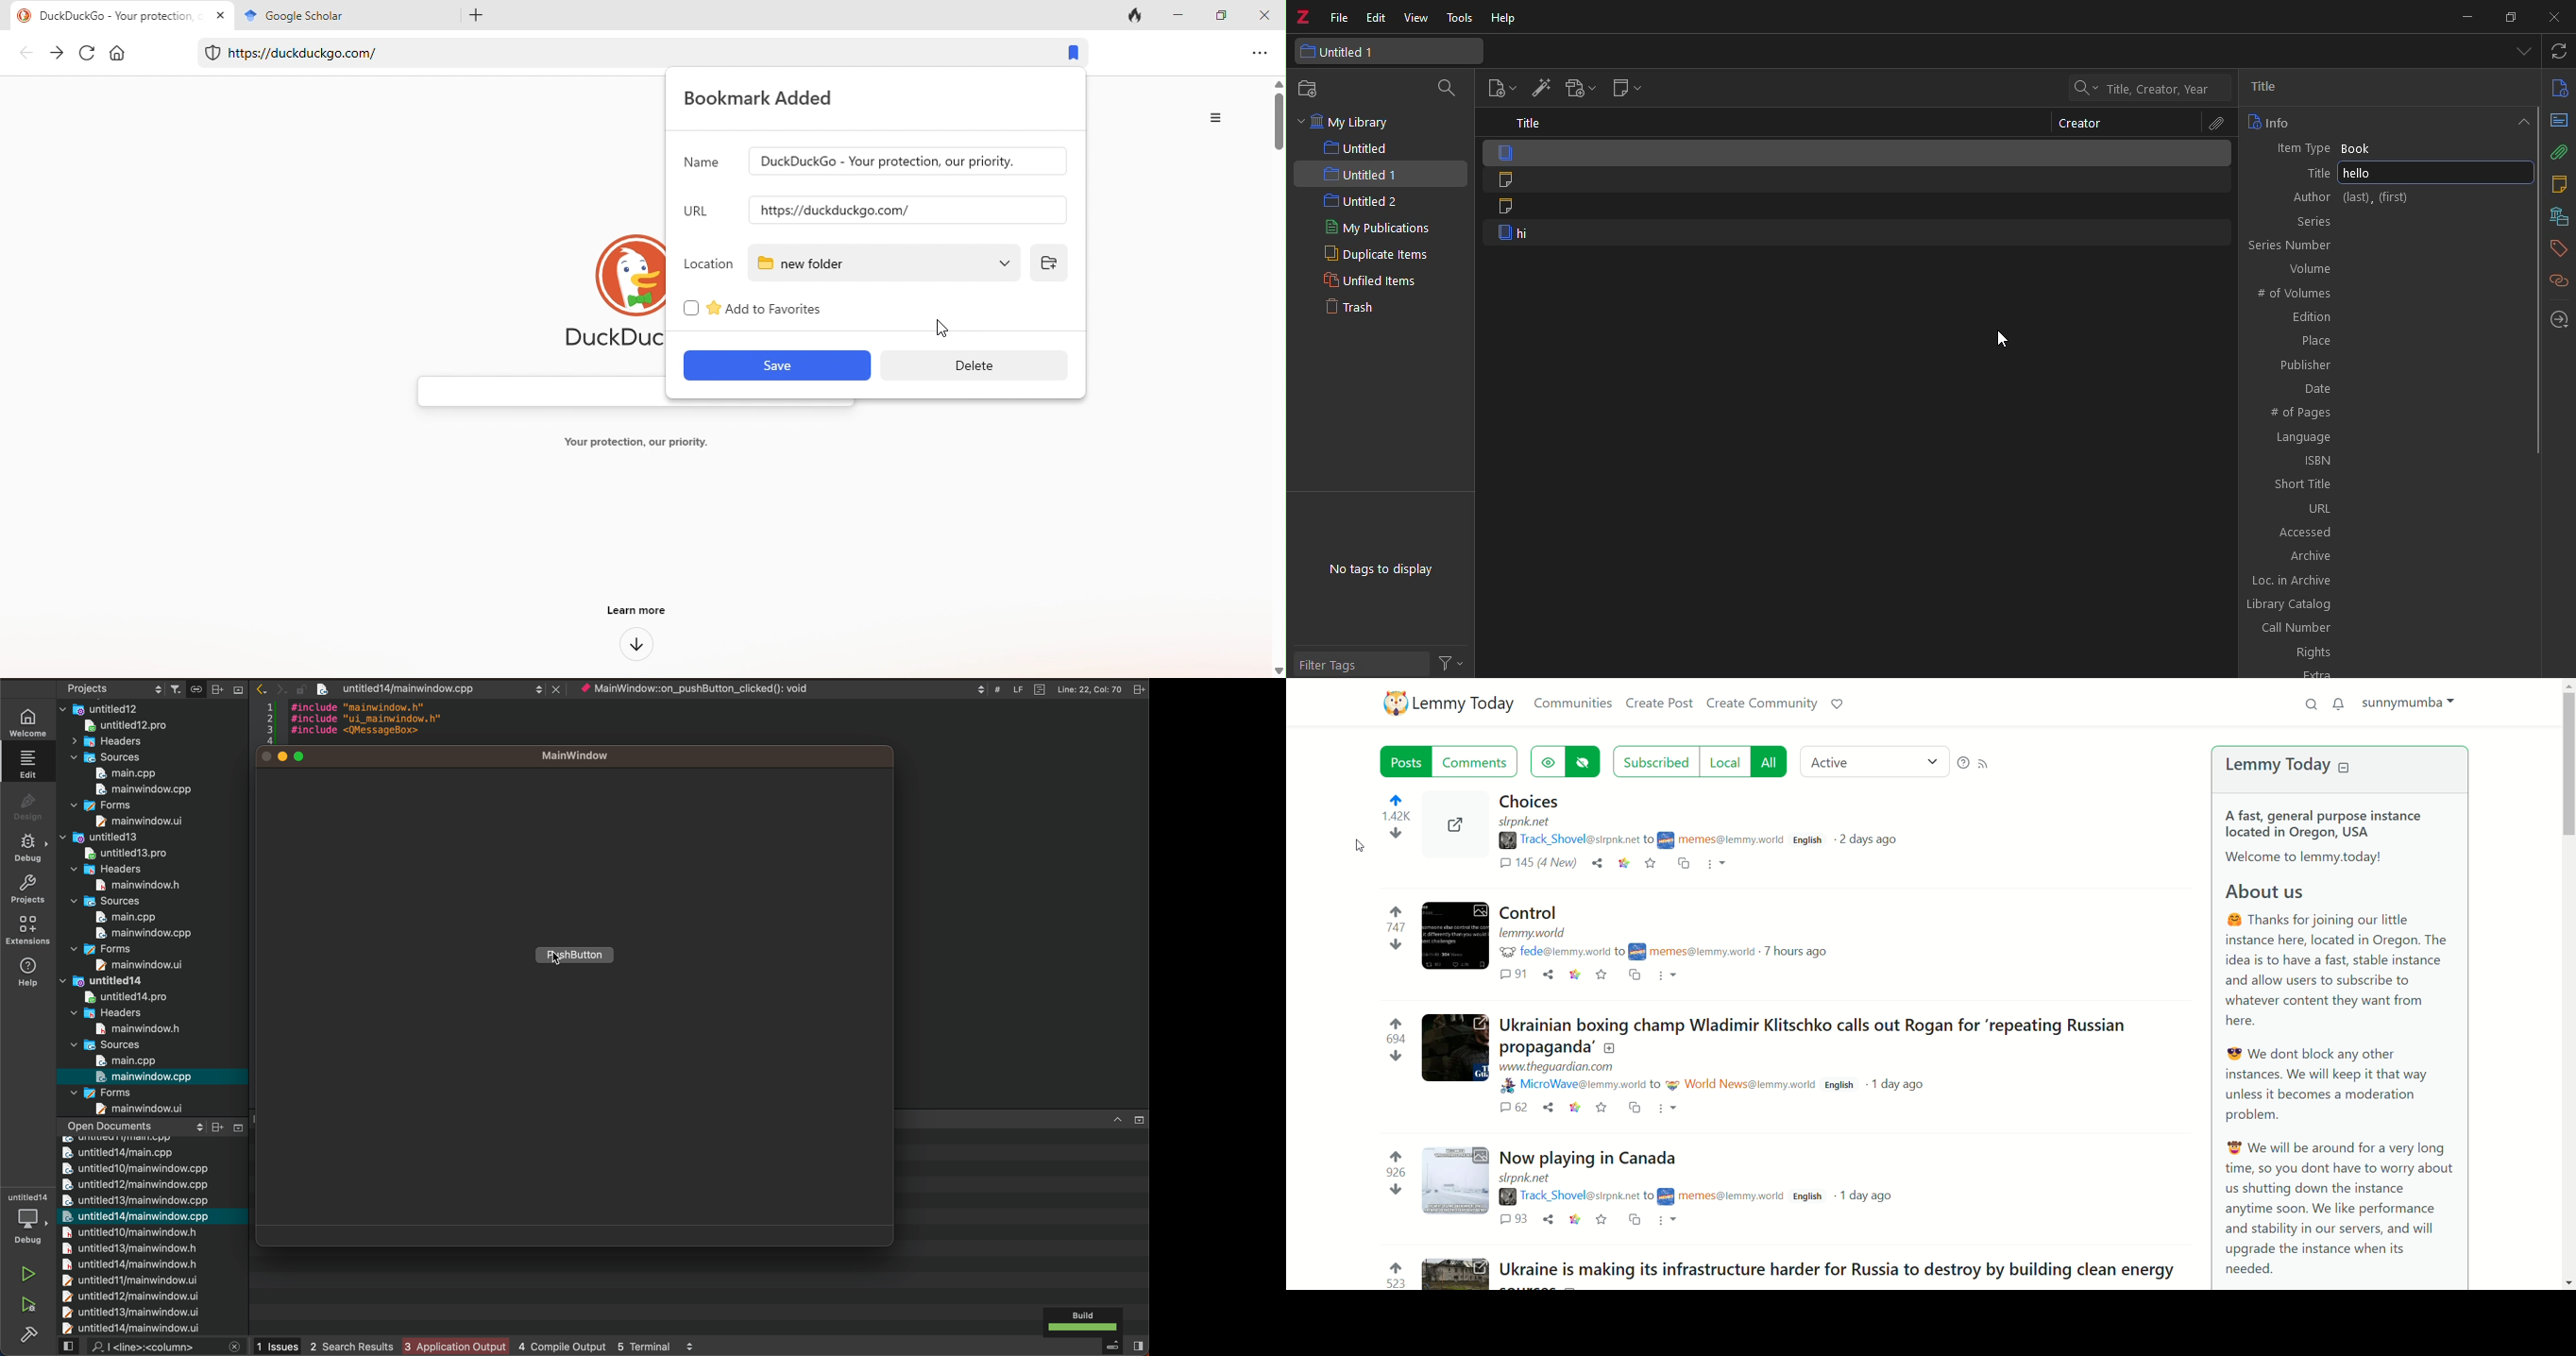 The image size is (2576, 1372). What do you see at coordinates (1456, 1180) in the screenshot?
I see `Thumbnail` at bounding box center [1456, 1180].